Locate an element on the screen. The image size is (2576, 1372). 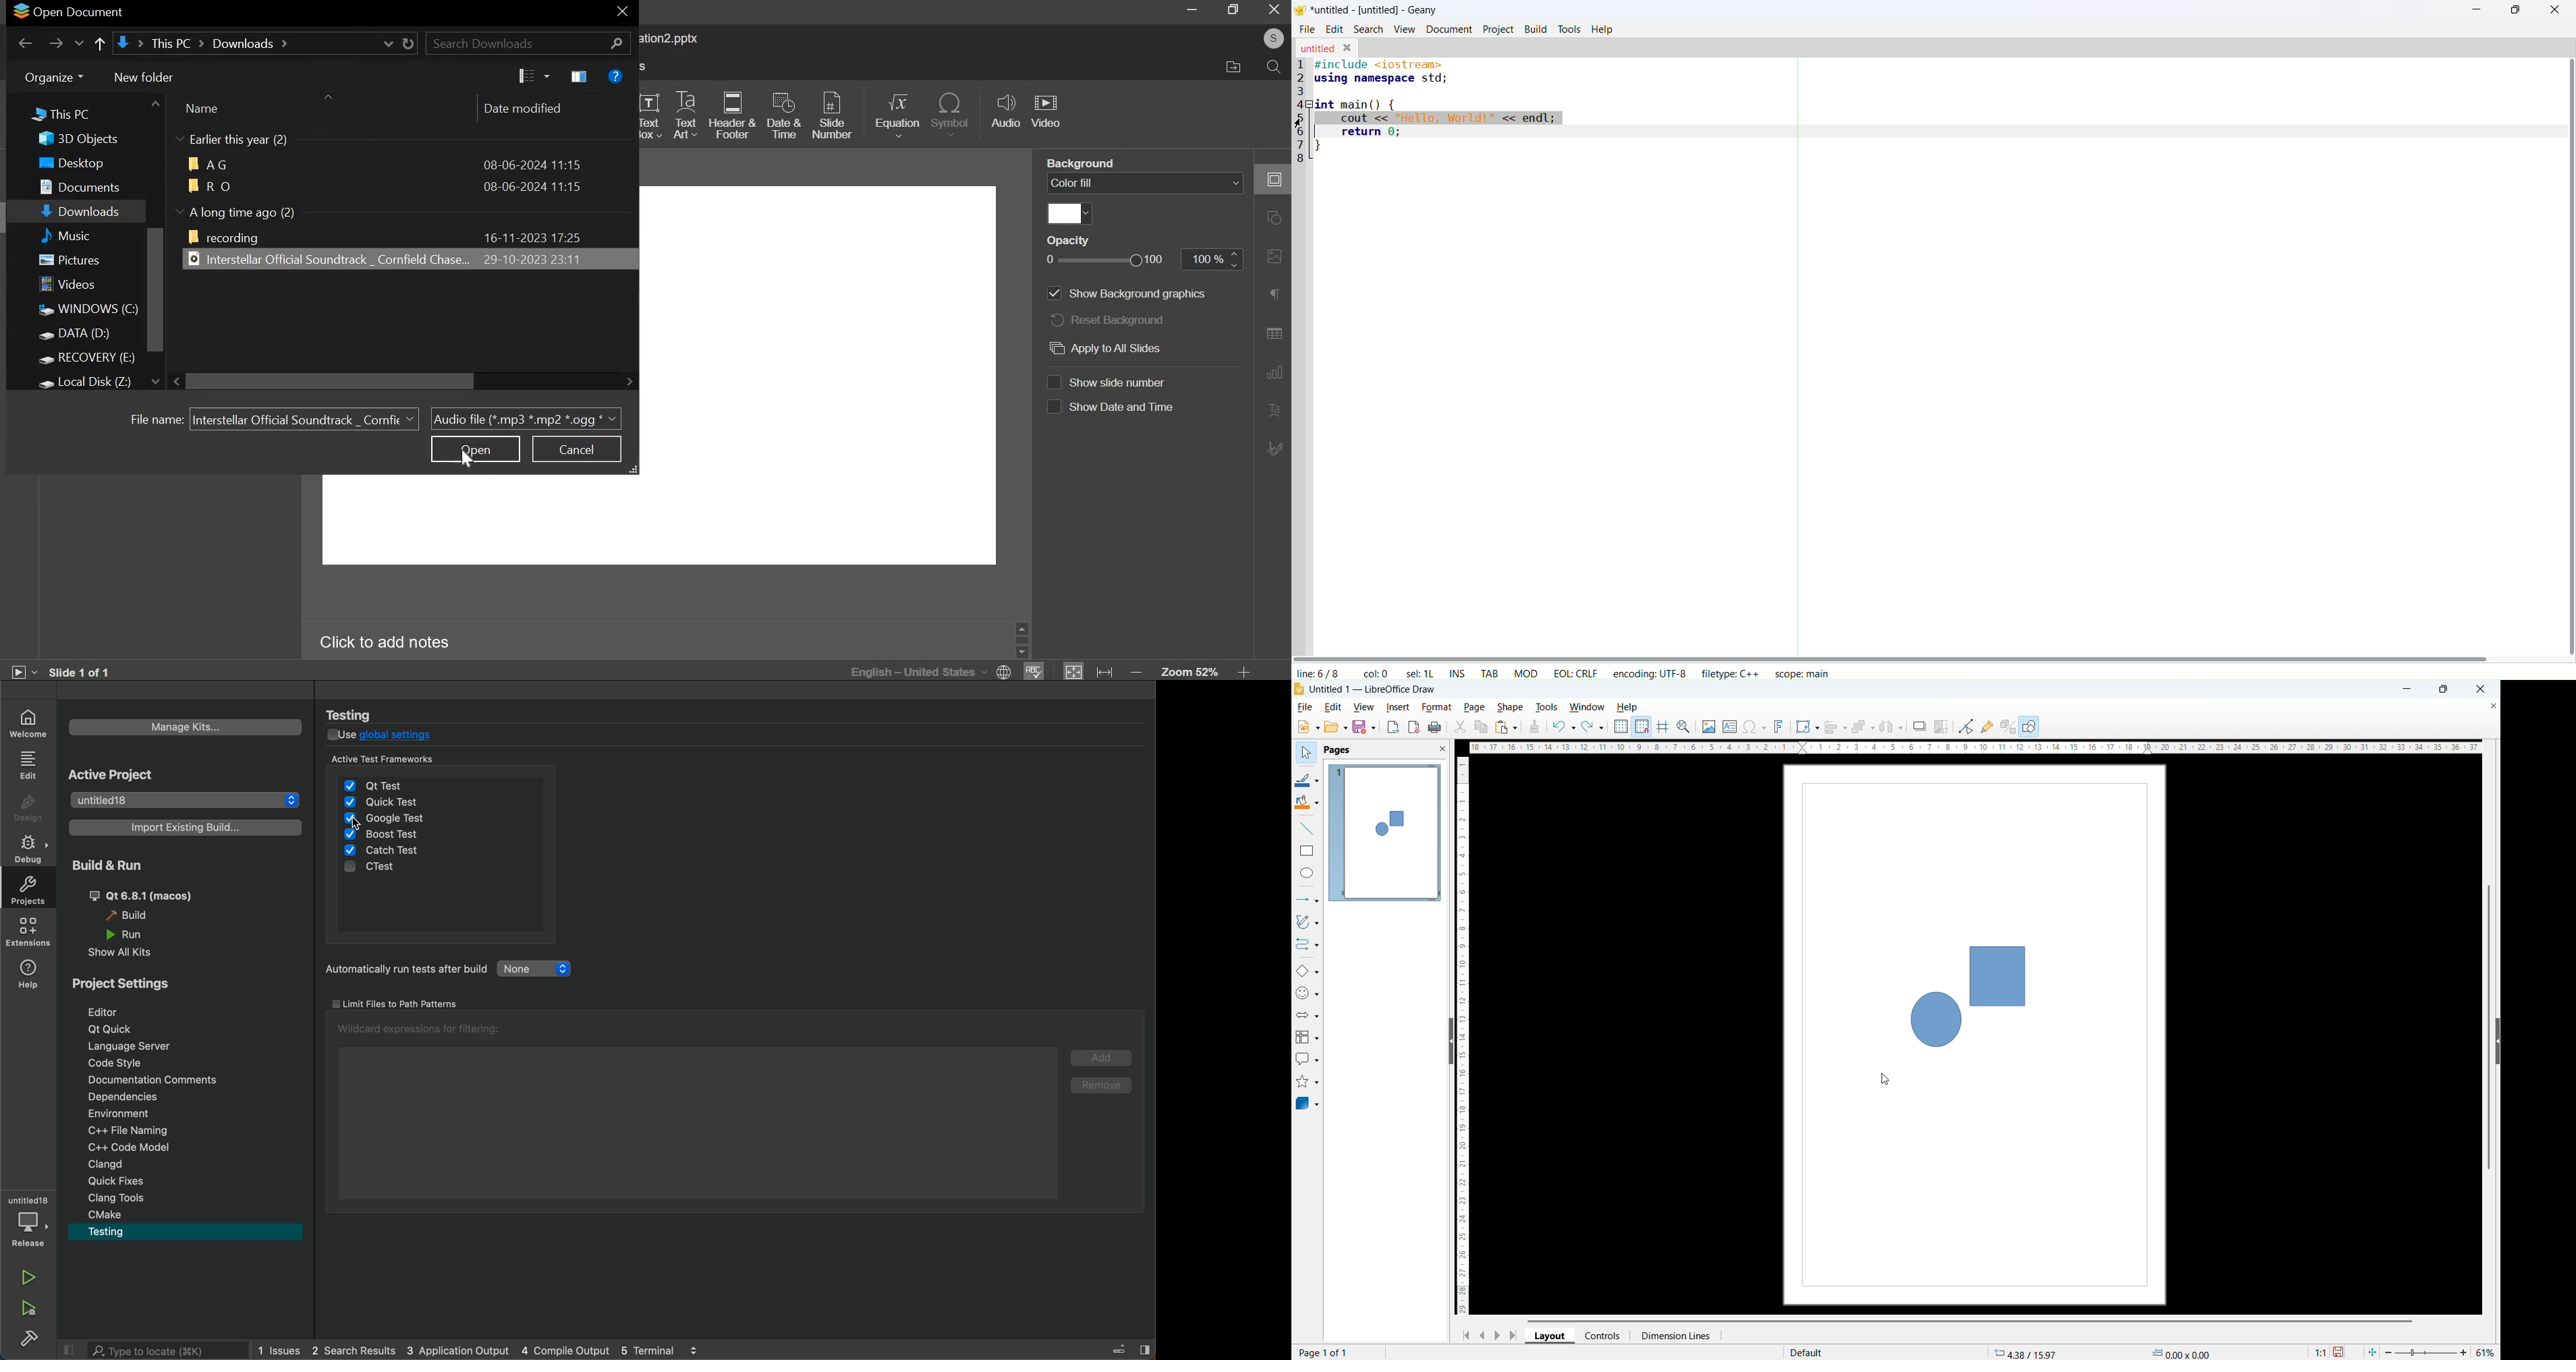
line color is located at coordinates (1308, 781).